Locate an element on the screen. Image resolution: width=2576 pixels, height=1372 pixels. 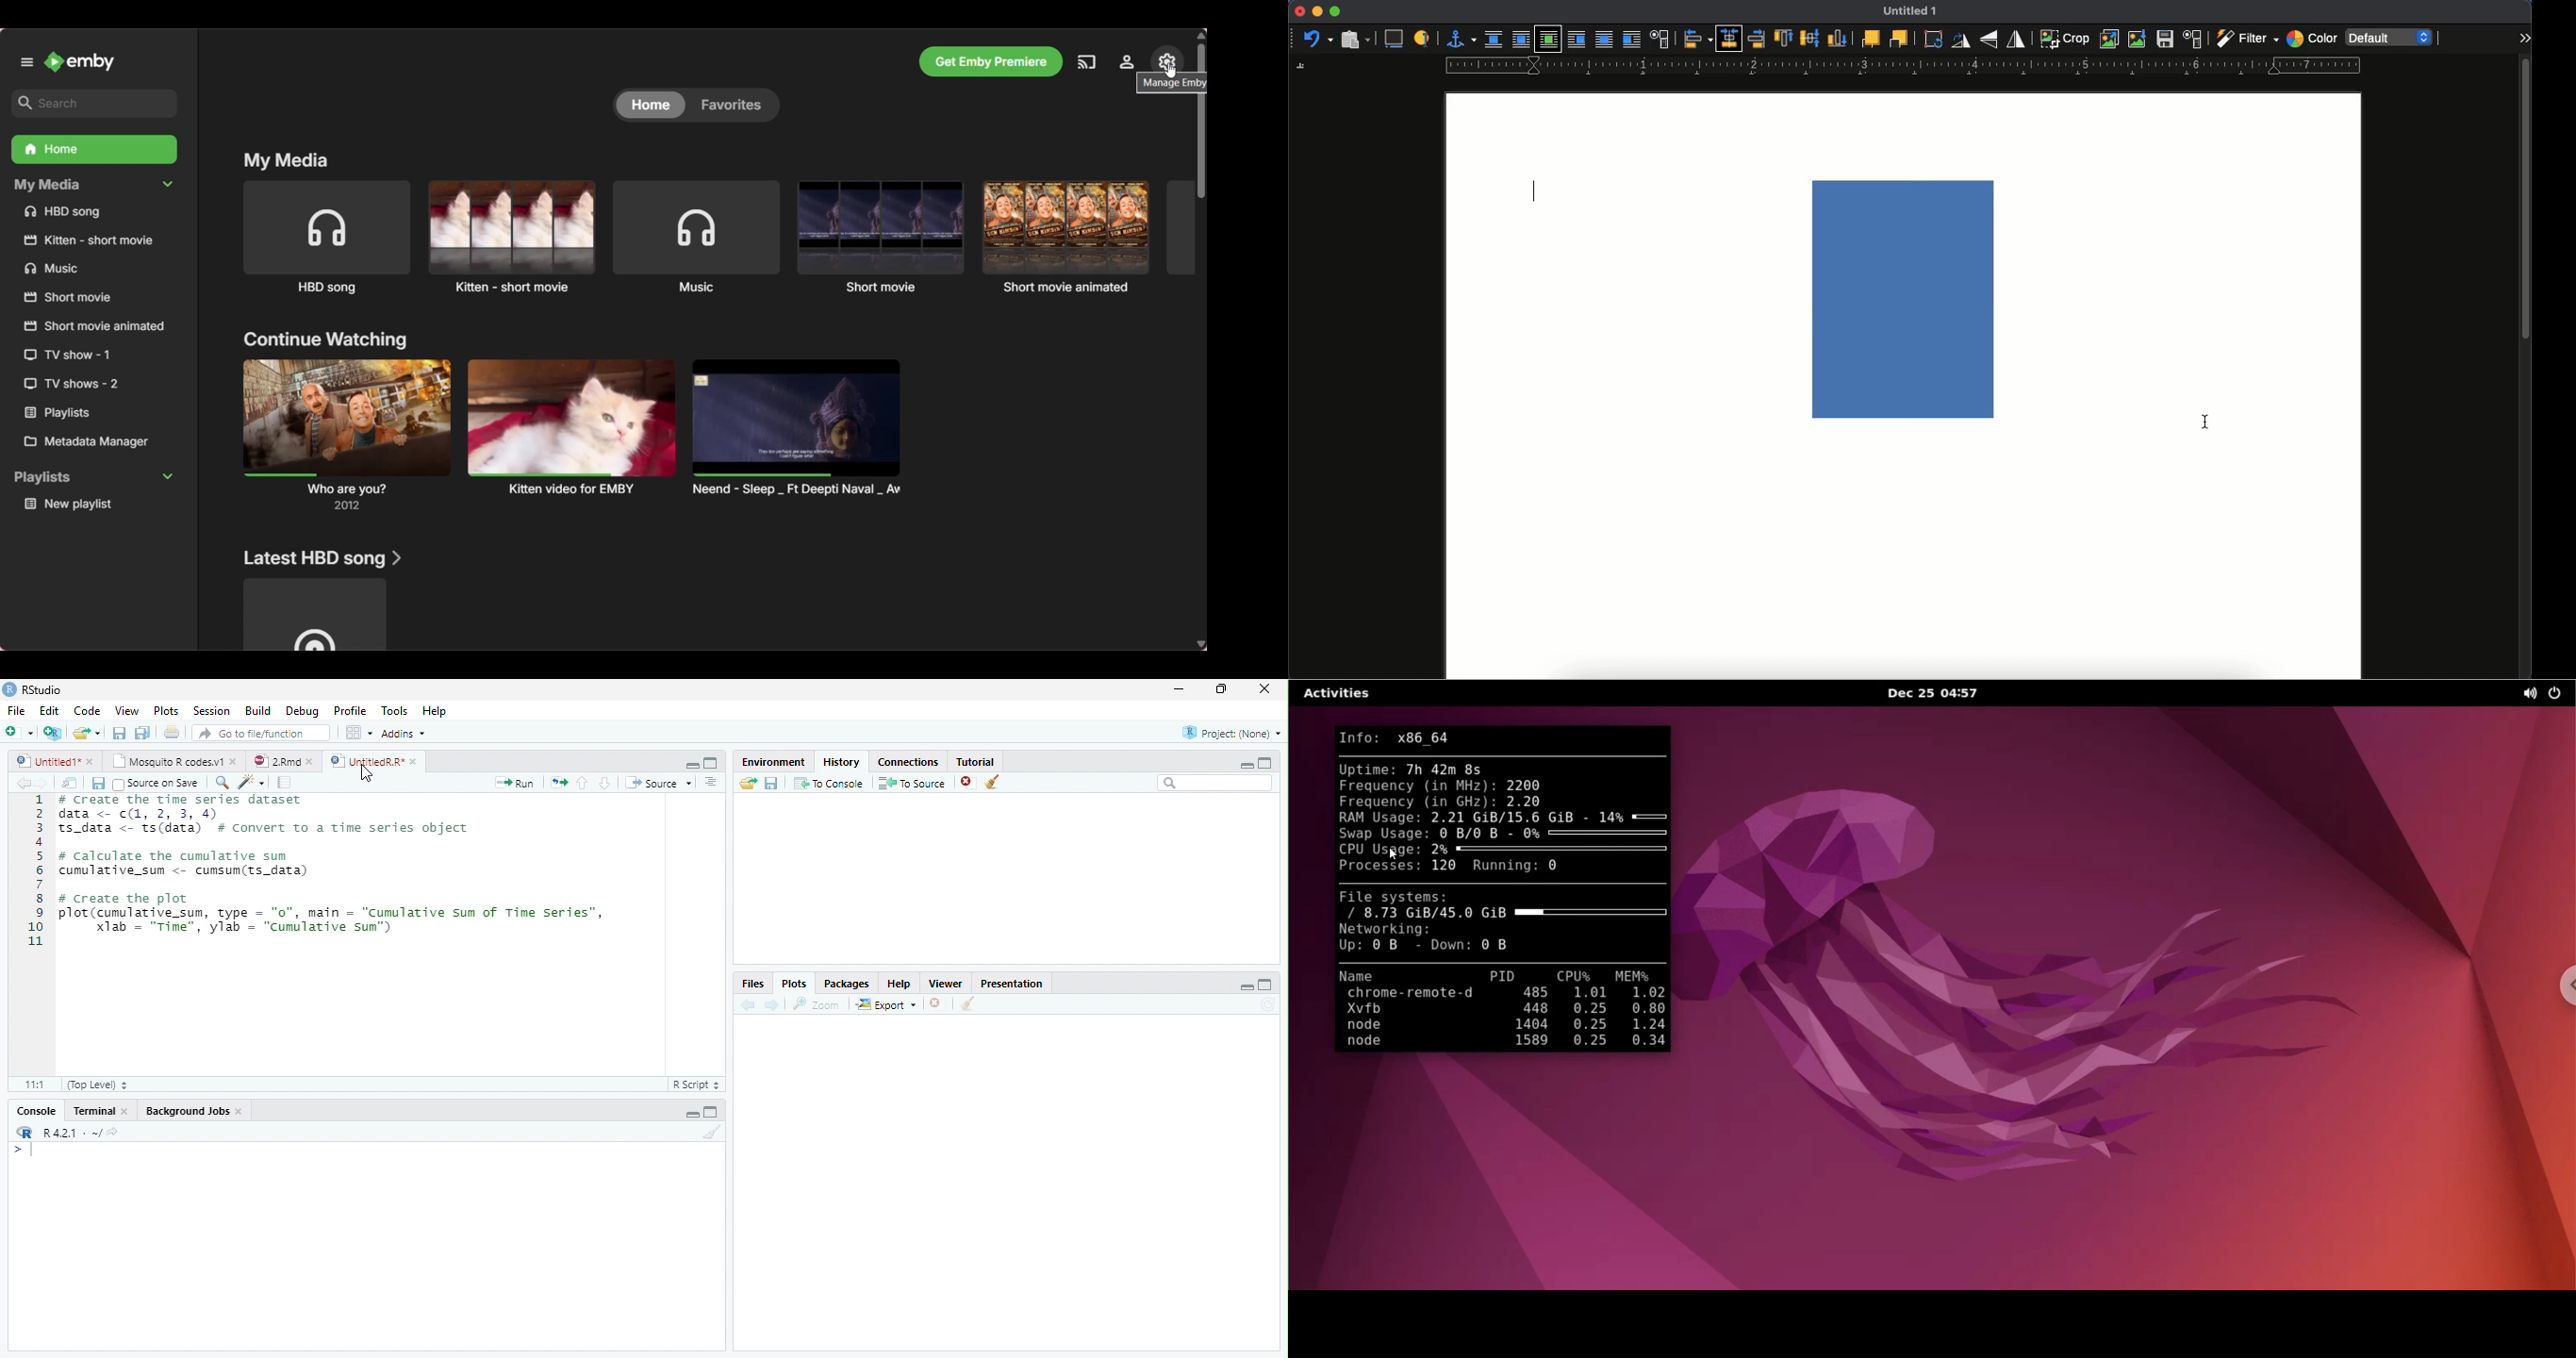
Zoom is located at coordinates (817, 1004).